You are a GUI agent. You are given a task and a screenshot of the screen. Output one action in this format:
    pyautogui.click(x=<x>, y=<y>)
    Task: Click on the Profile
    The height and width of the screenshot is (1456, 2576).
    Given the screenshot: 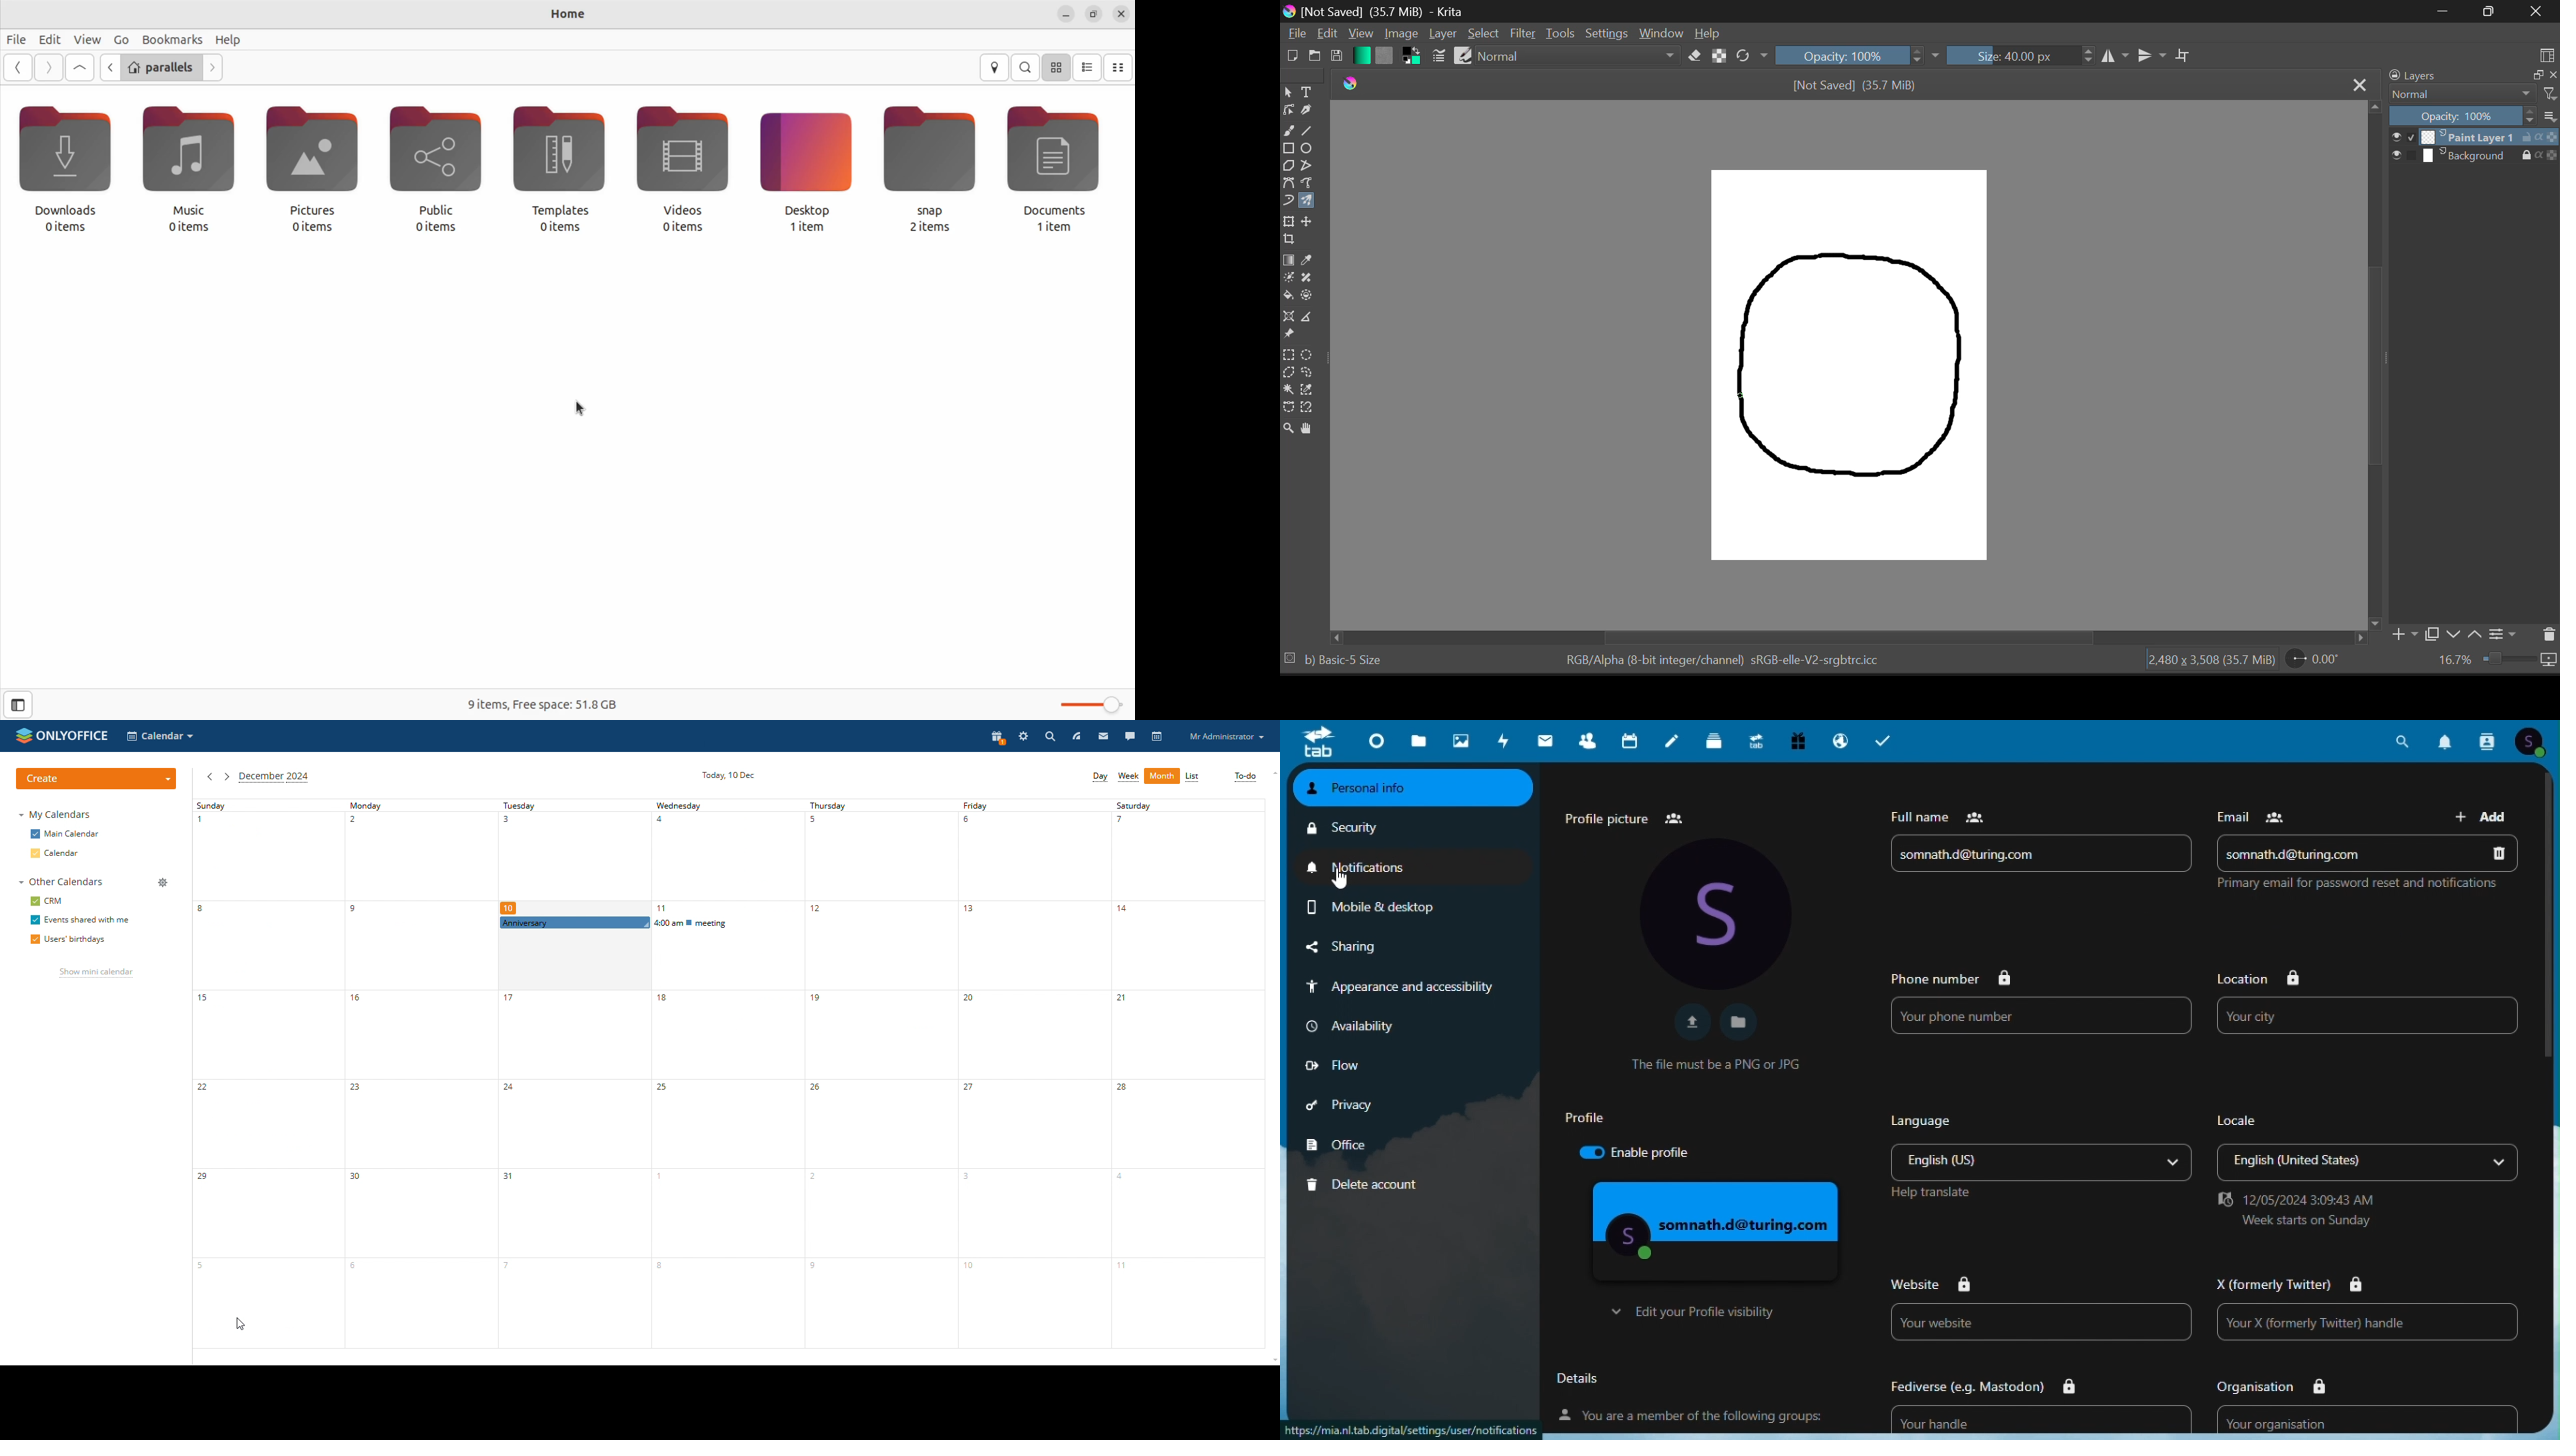 What is the action you would take?
    pyautogui.click(x=1598, y=1118)
    